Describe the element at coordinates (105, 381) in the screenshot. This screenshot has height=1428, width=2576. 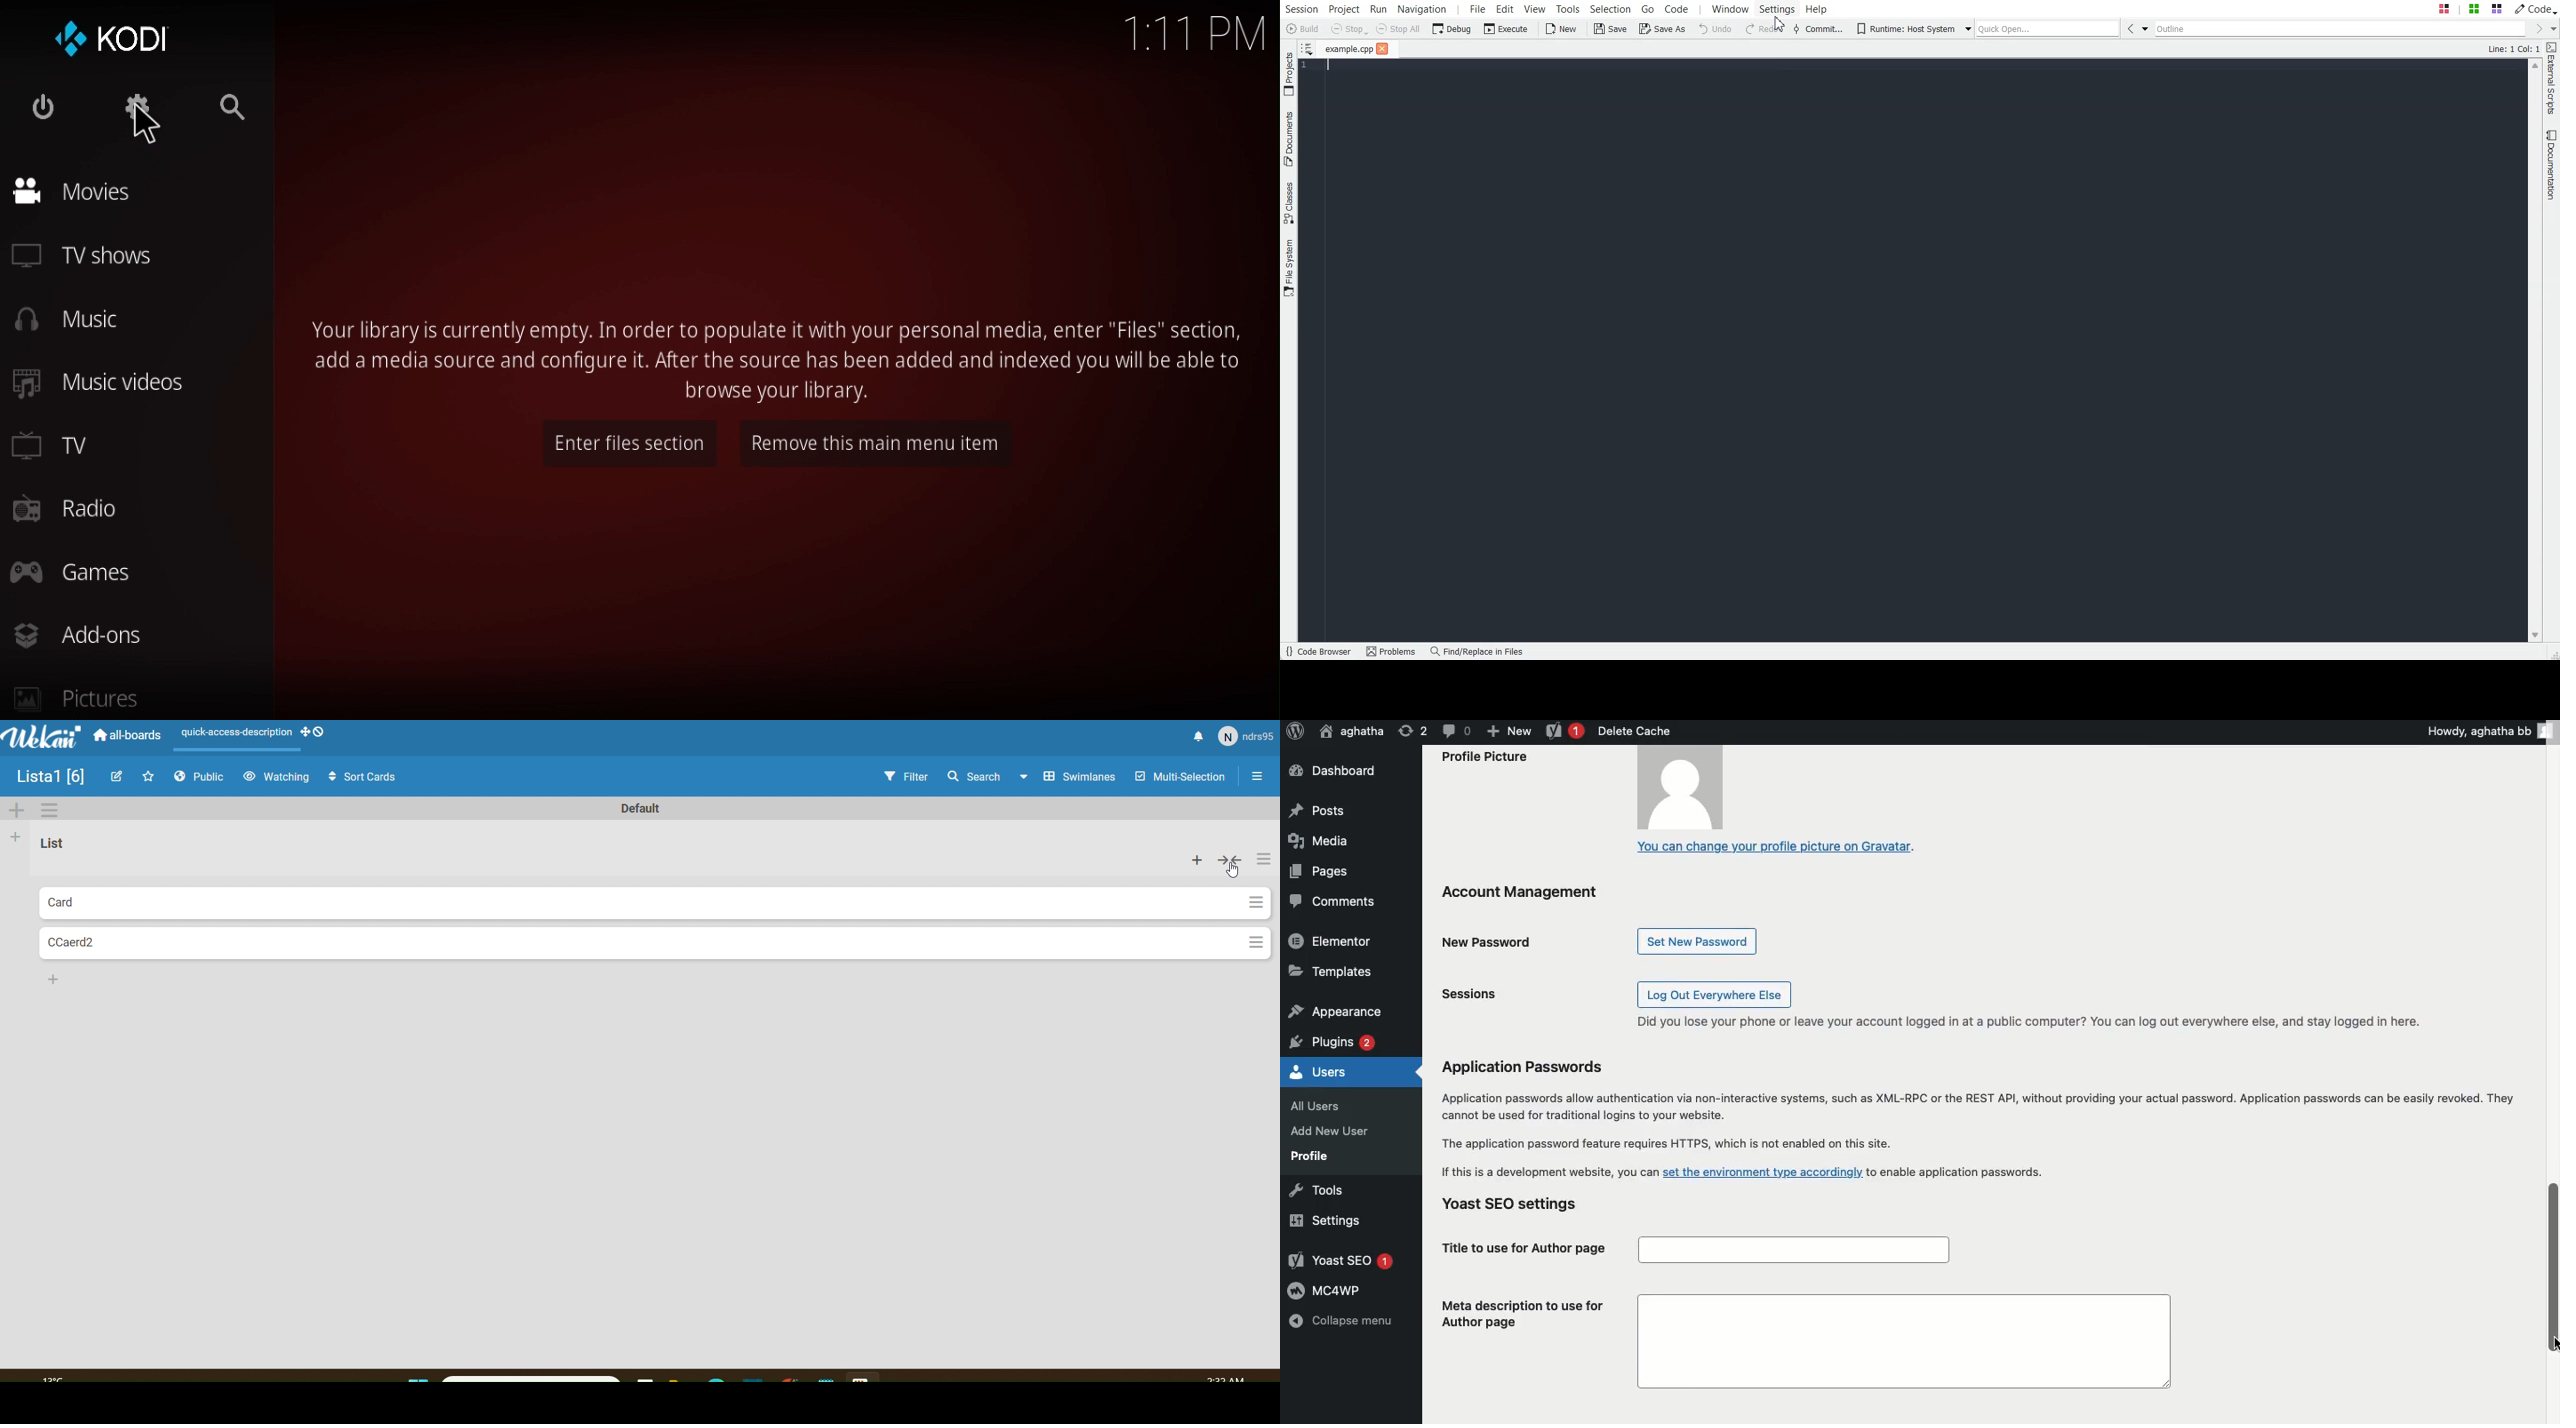
I see `music videos` at that location.